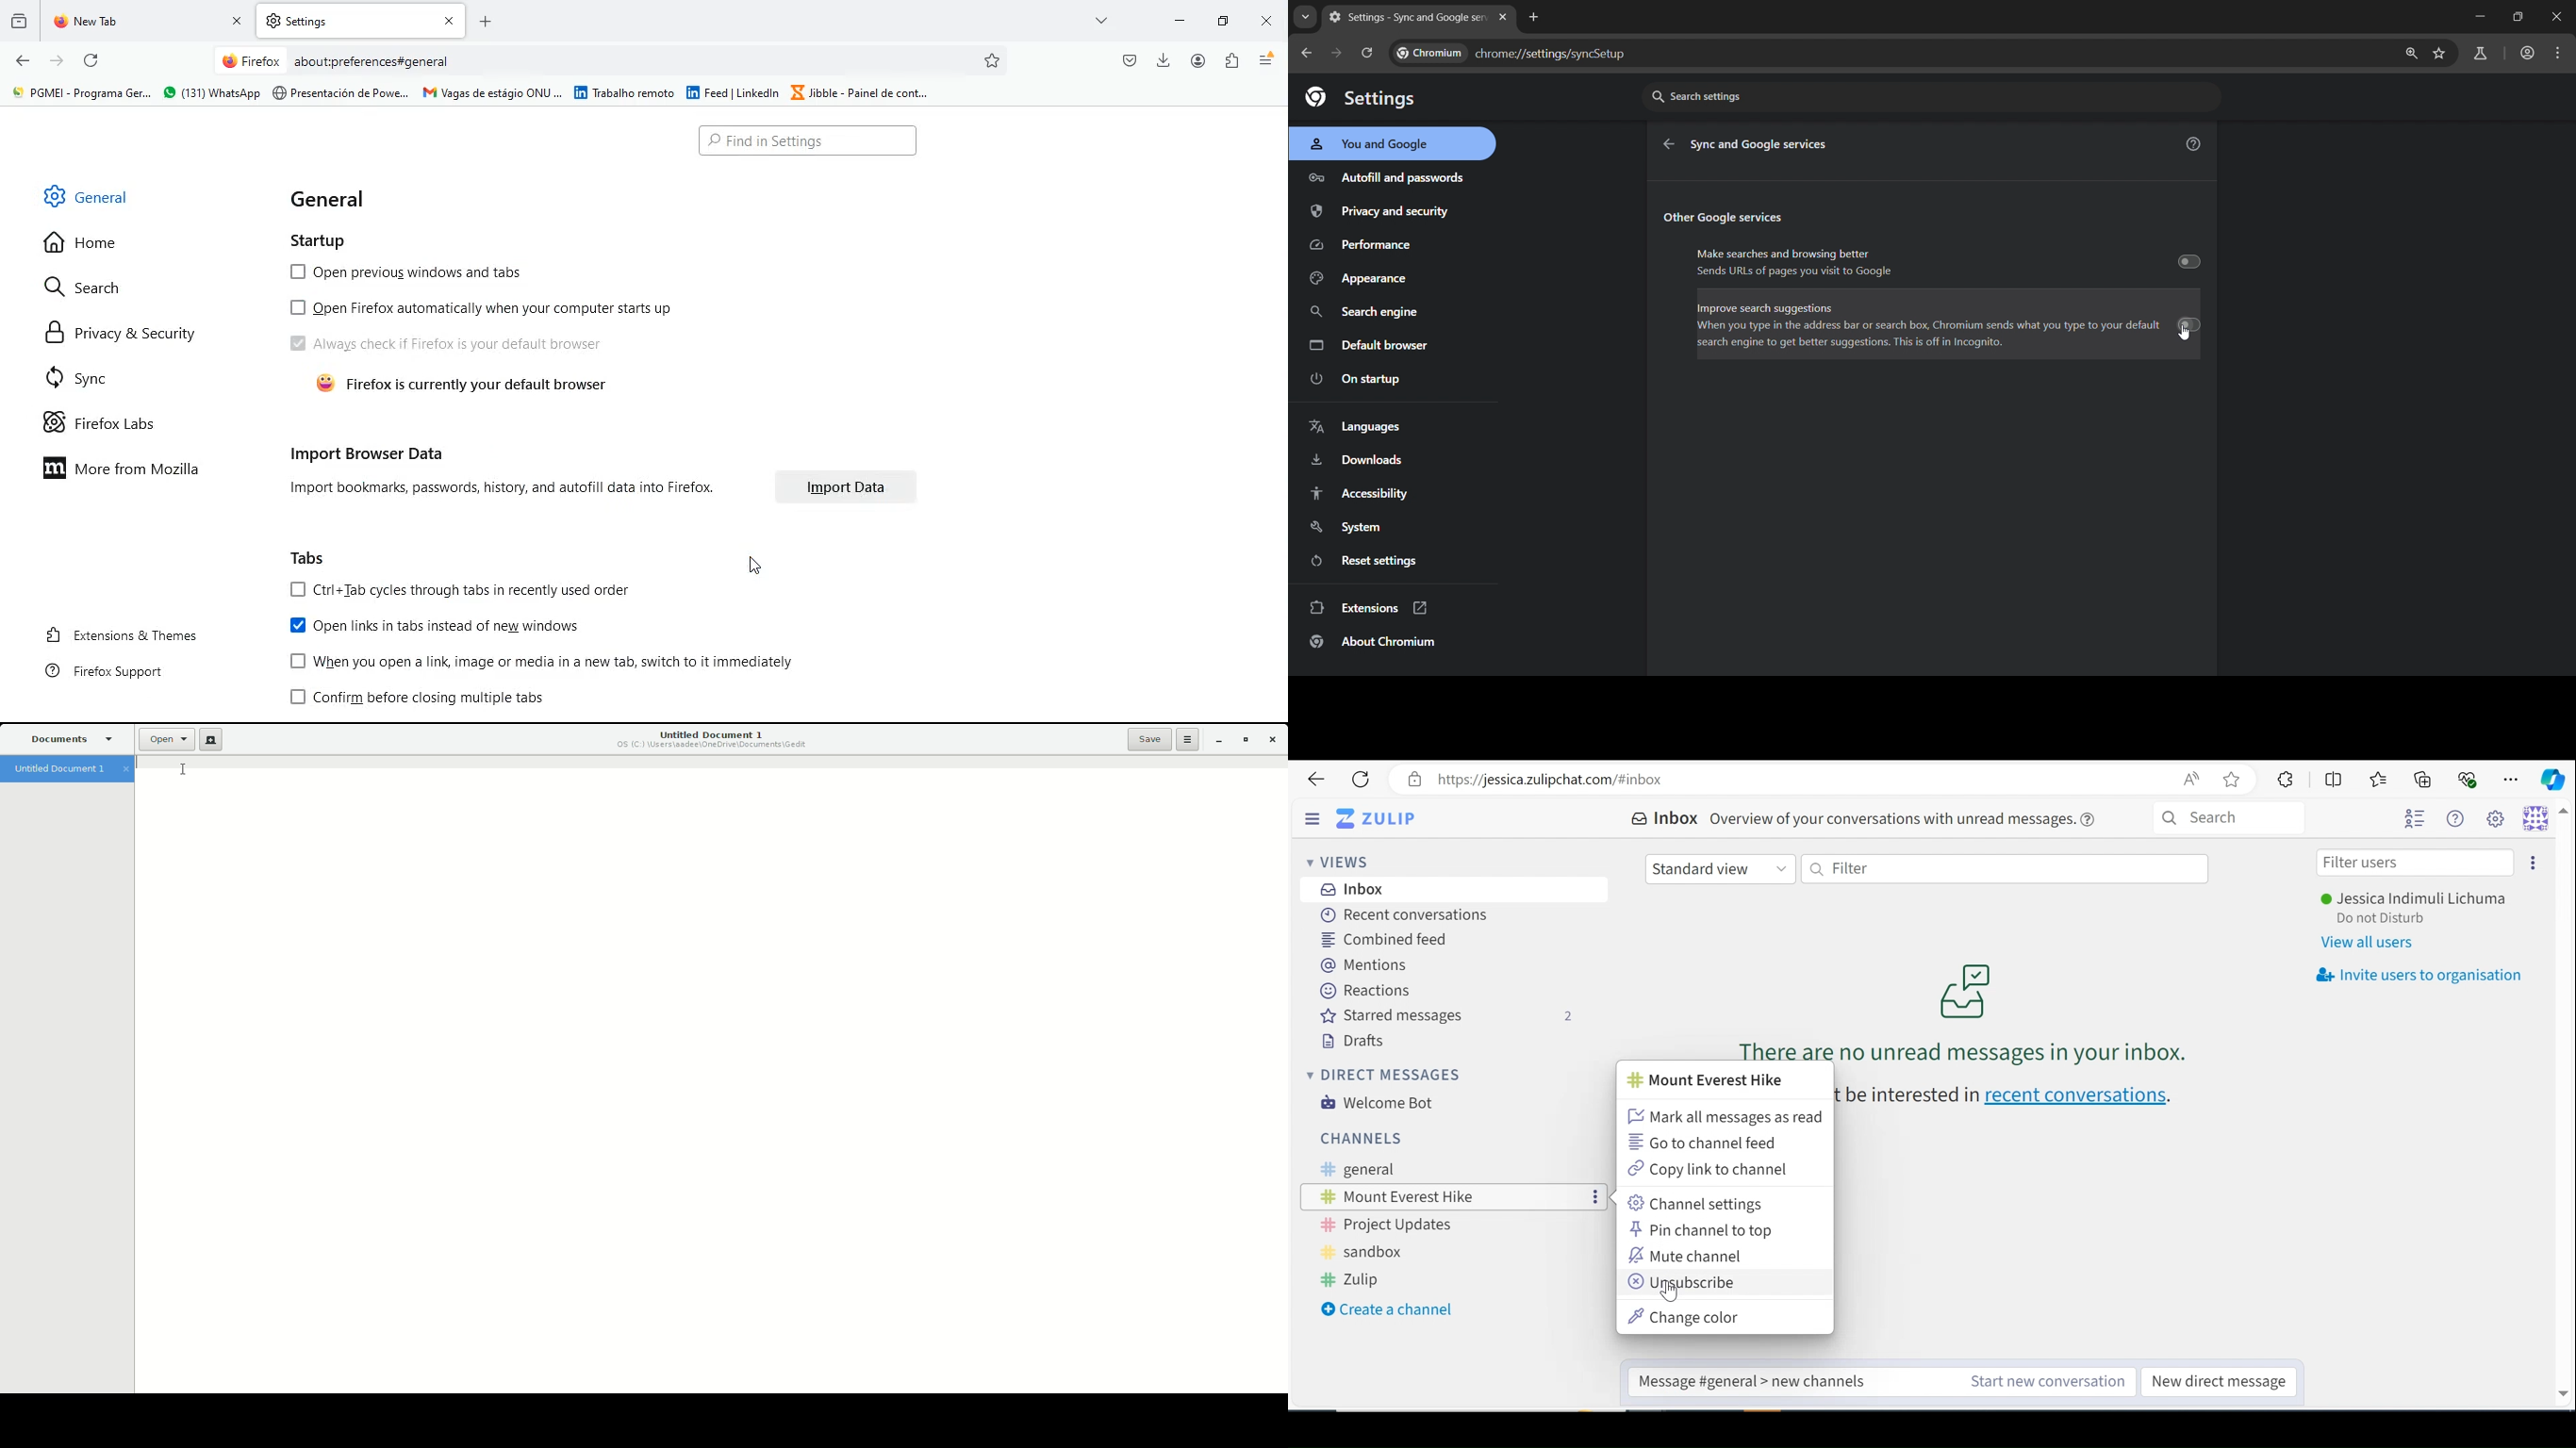  Describe the element at coordinates (1719, 867) in the screenshot. I see `Standard view` at that location.